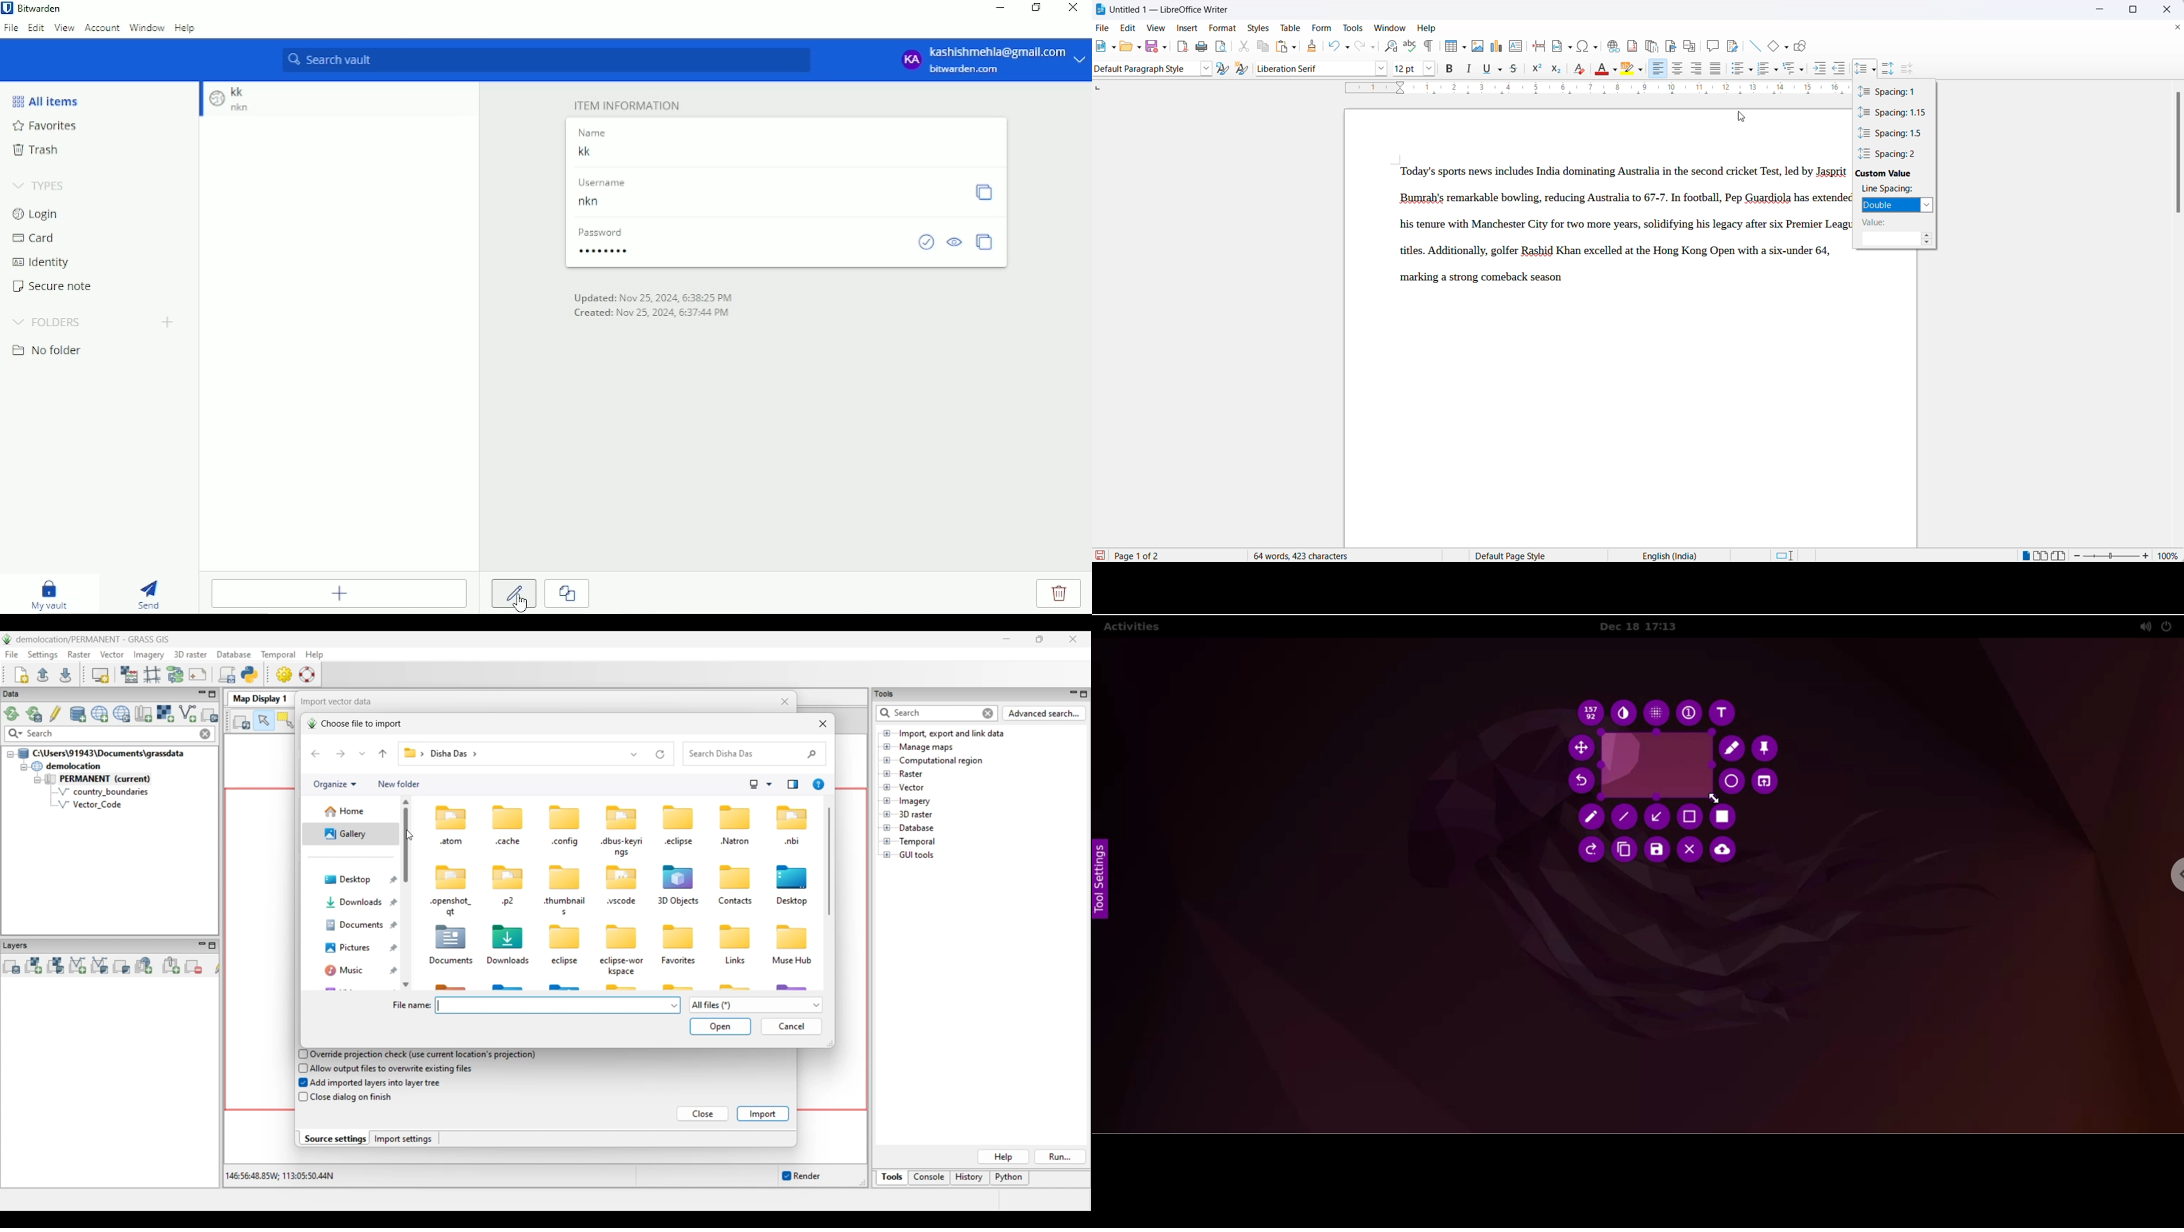 The image size is (2184, 1232). Describe the element at coordinates (166, 322) in the screenshot. I see `Add folder` at that location.